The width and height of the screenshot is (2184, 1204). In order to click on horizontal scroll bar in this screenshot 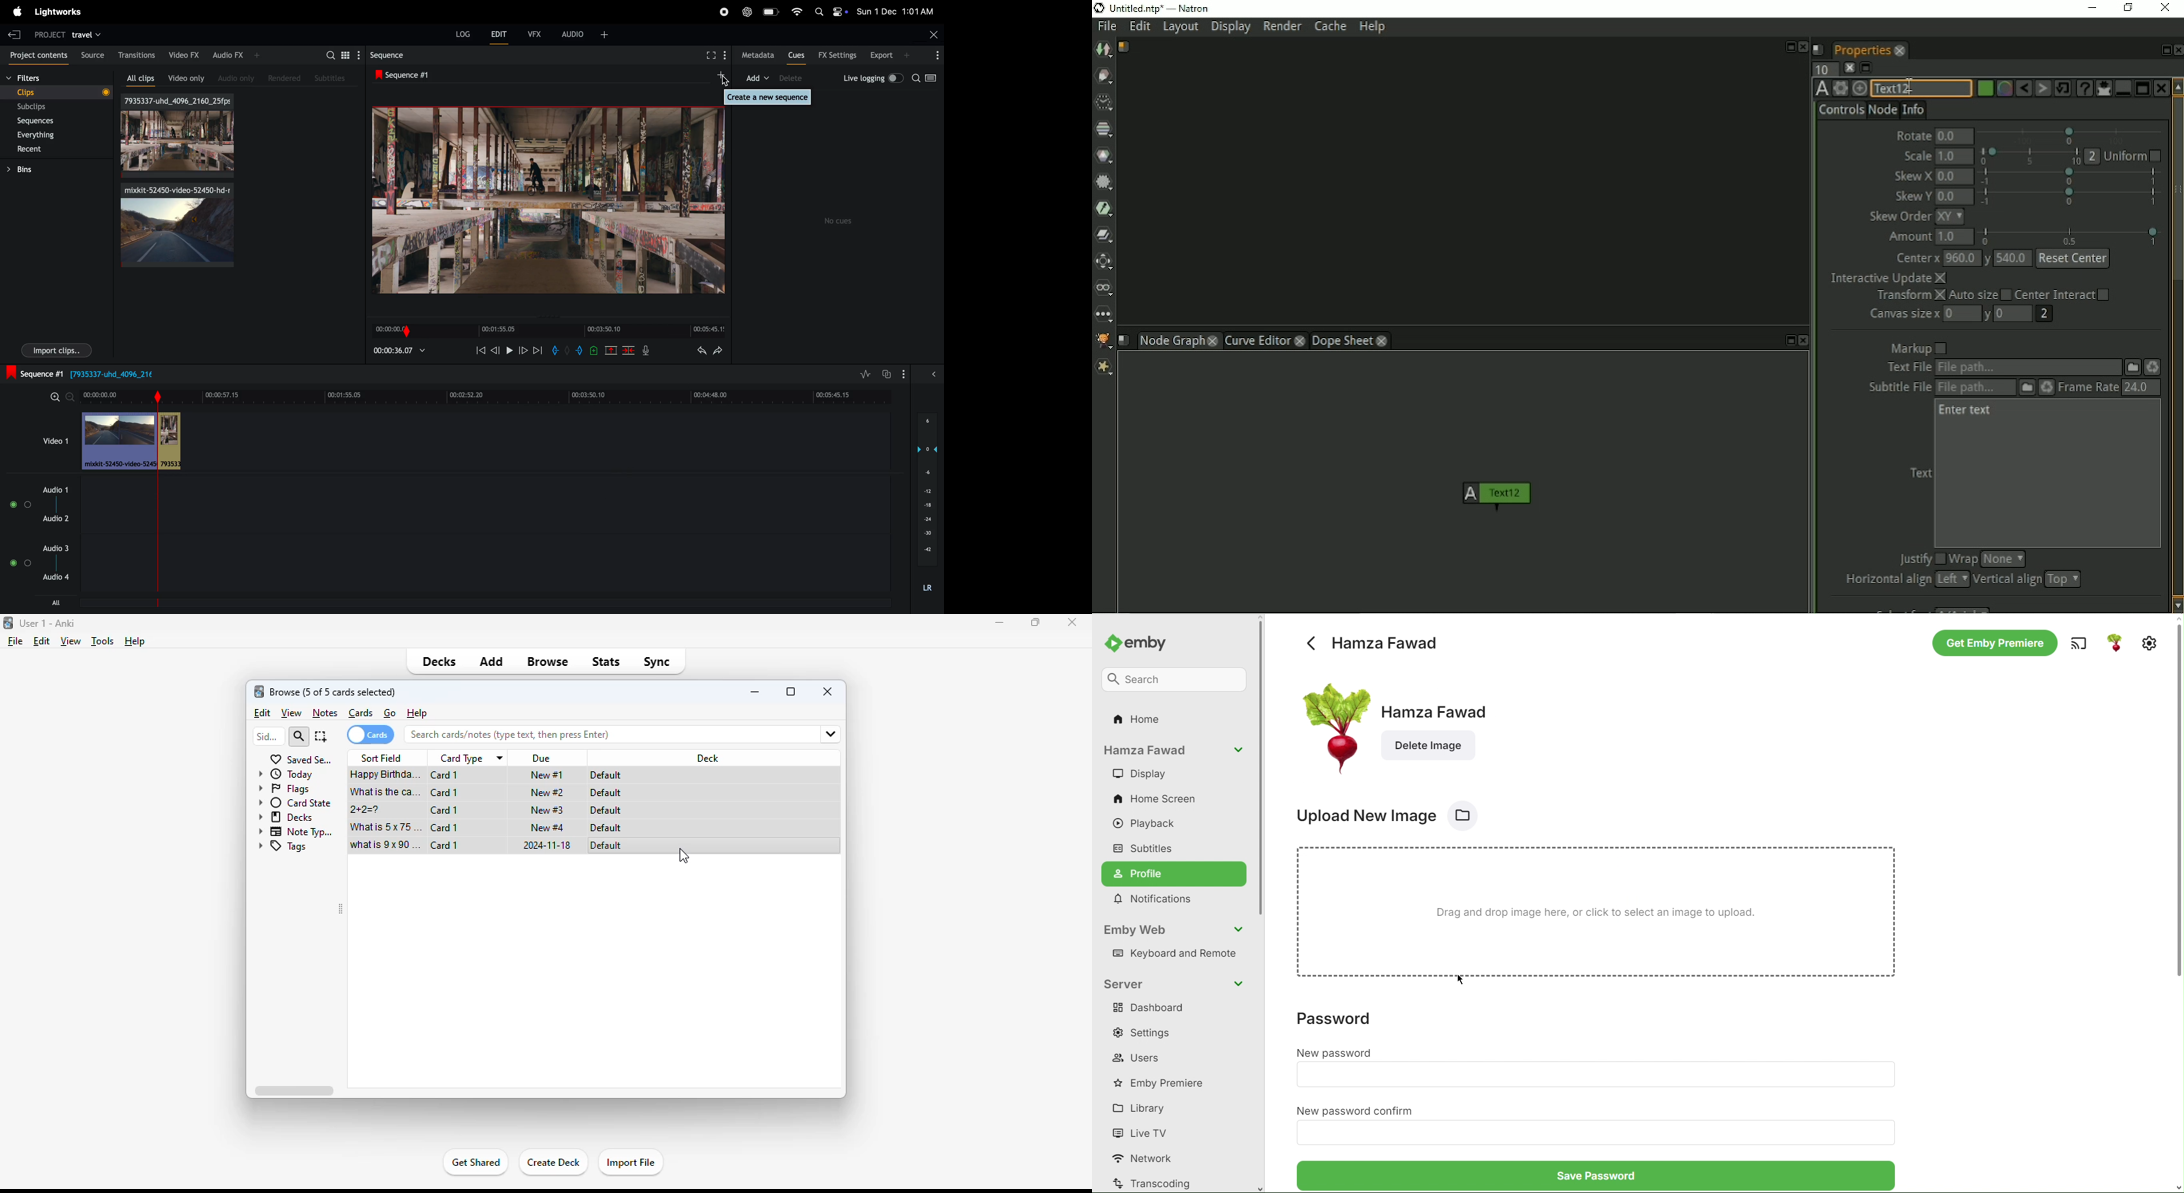, I will do `click(293, 1090)`.